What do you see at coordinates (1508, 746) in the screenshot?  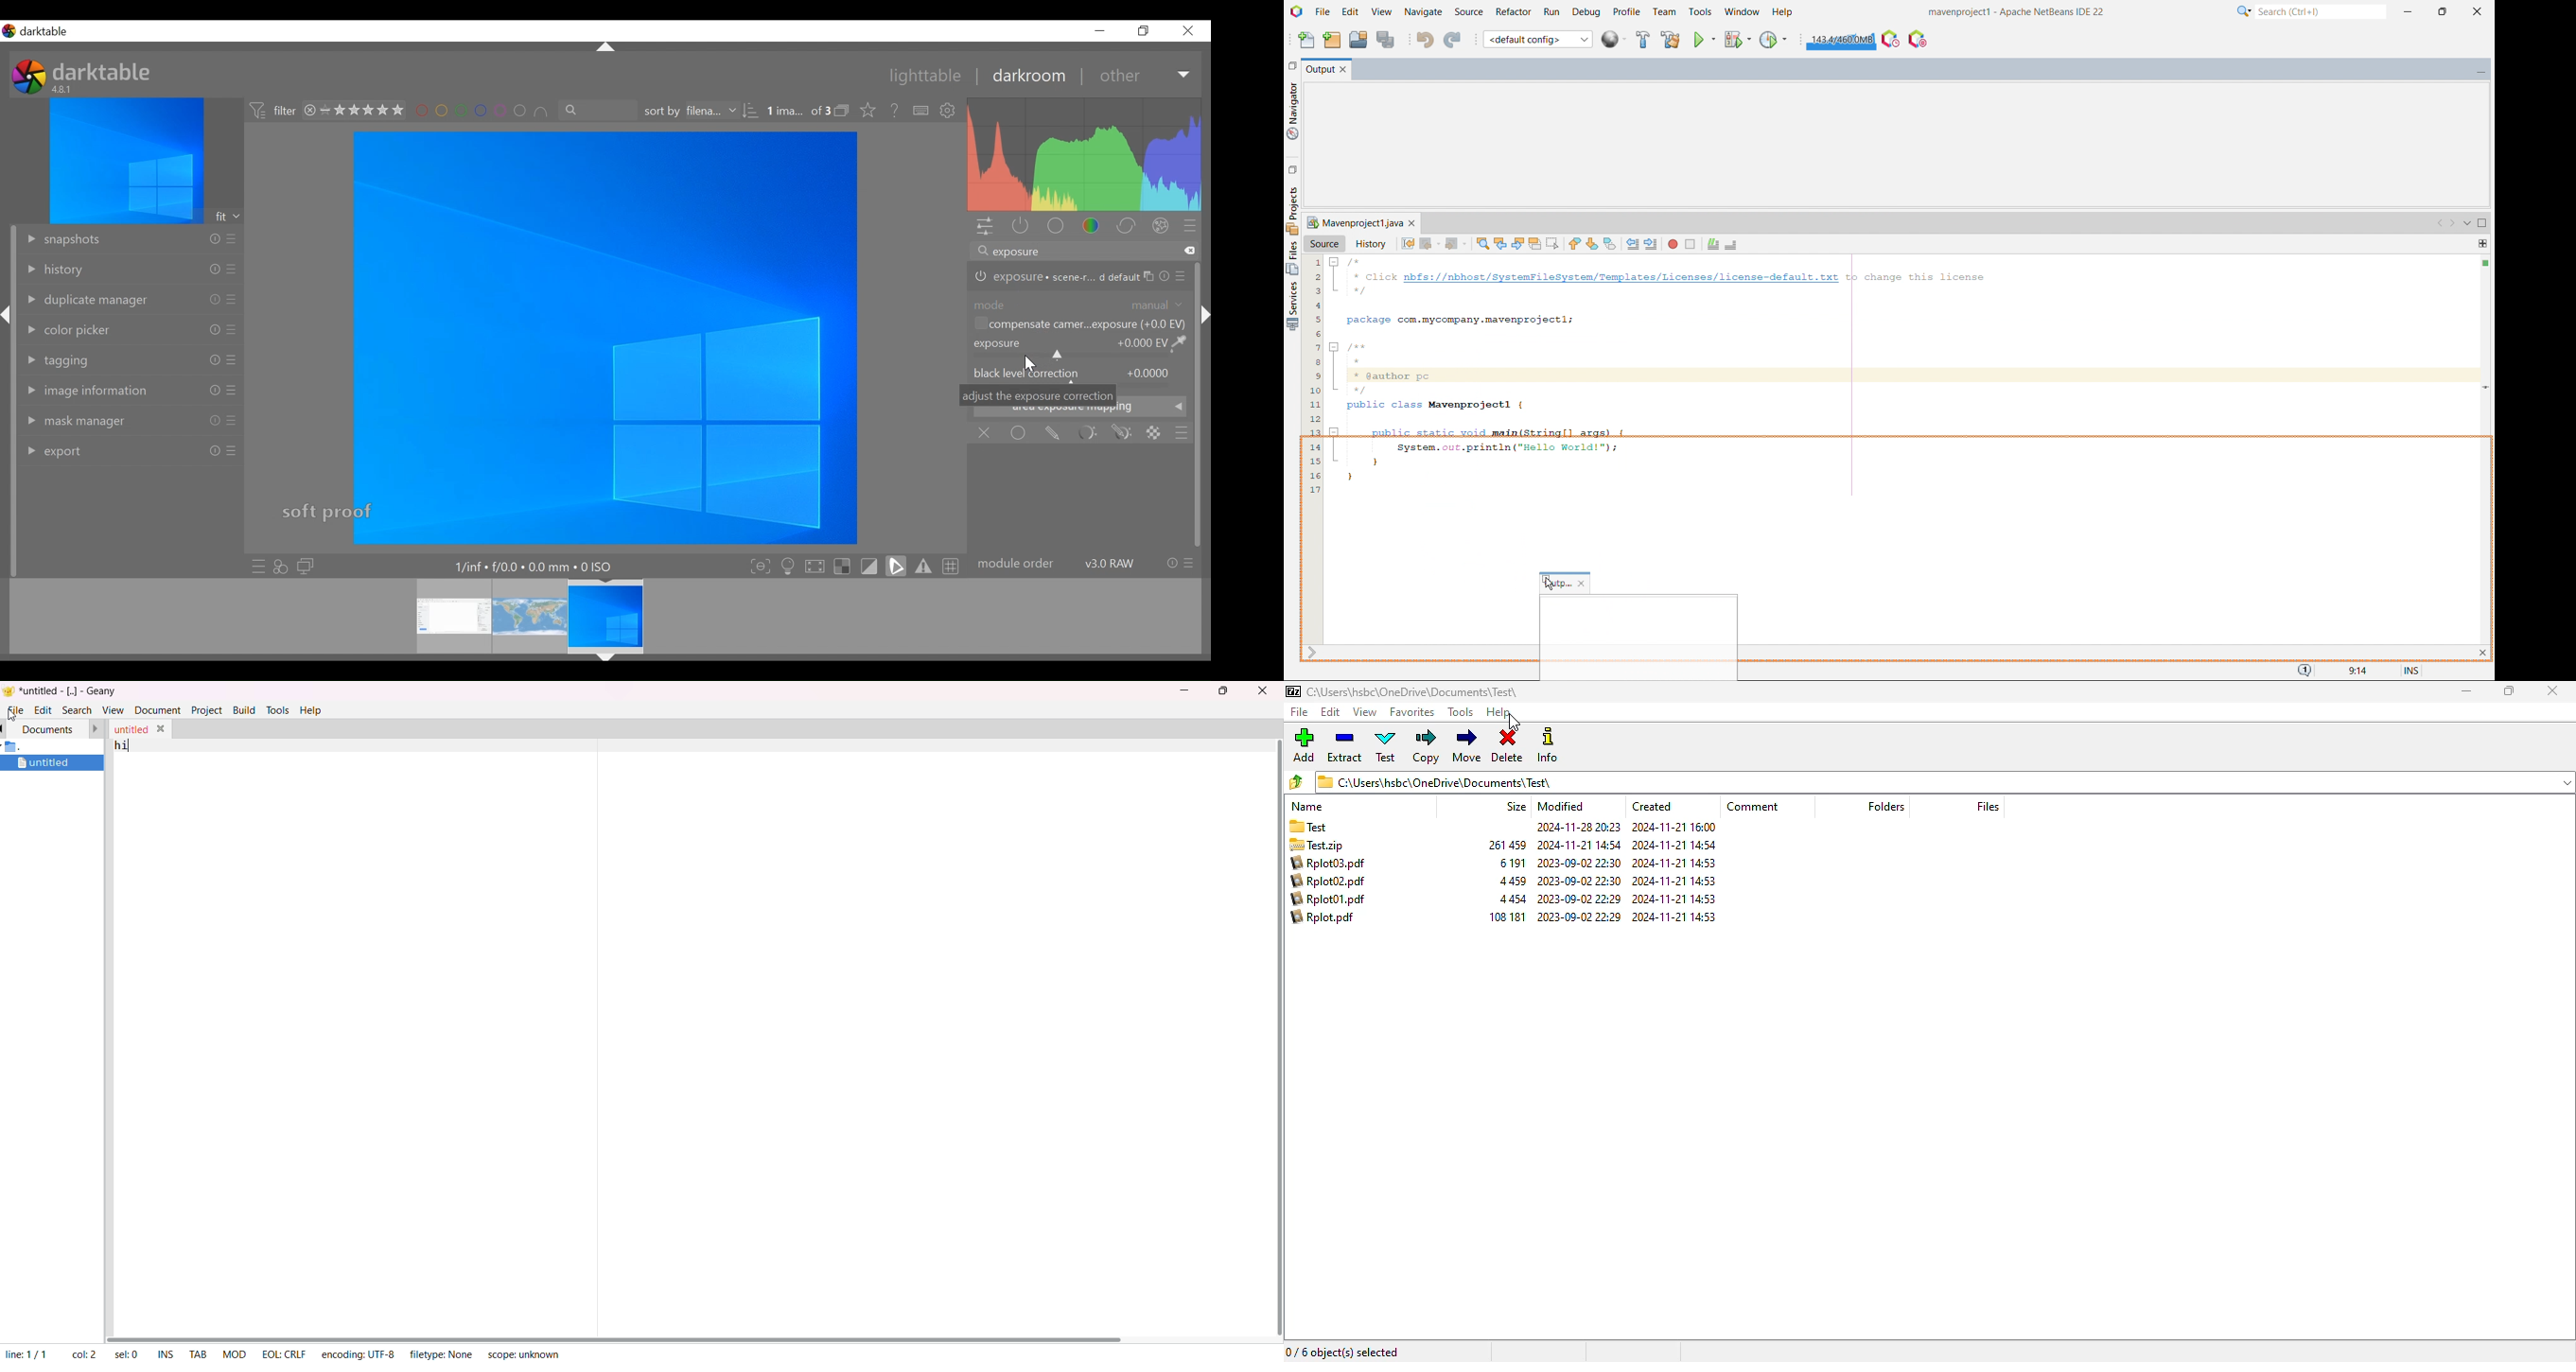 I see `delete` at bounding box center [1508, 746].